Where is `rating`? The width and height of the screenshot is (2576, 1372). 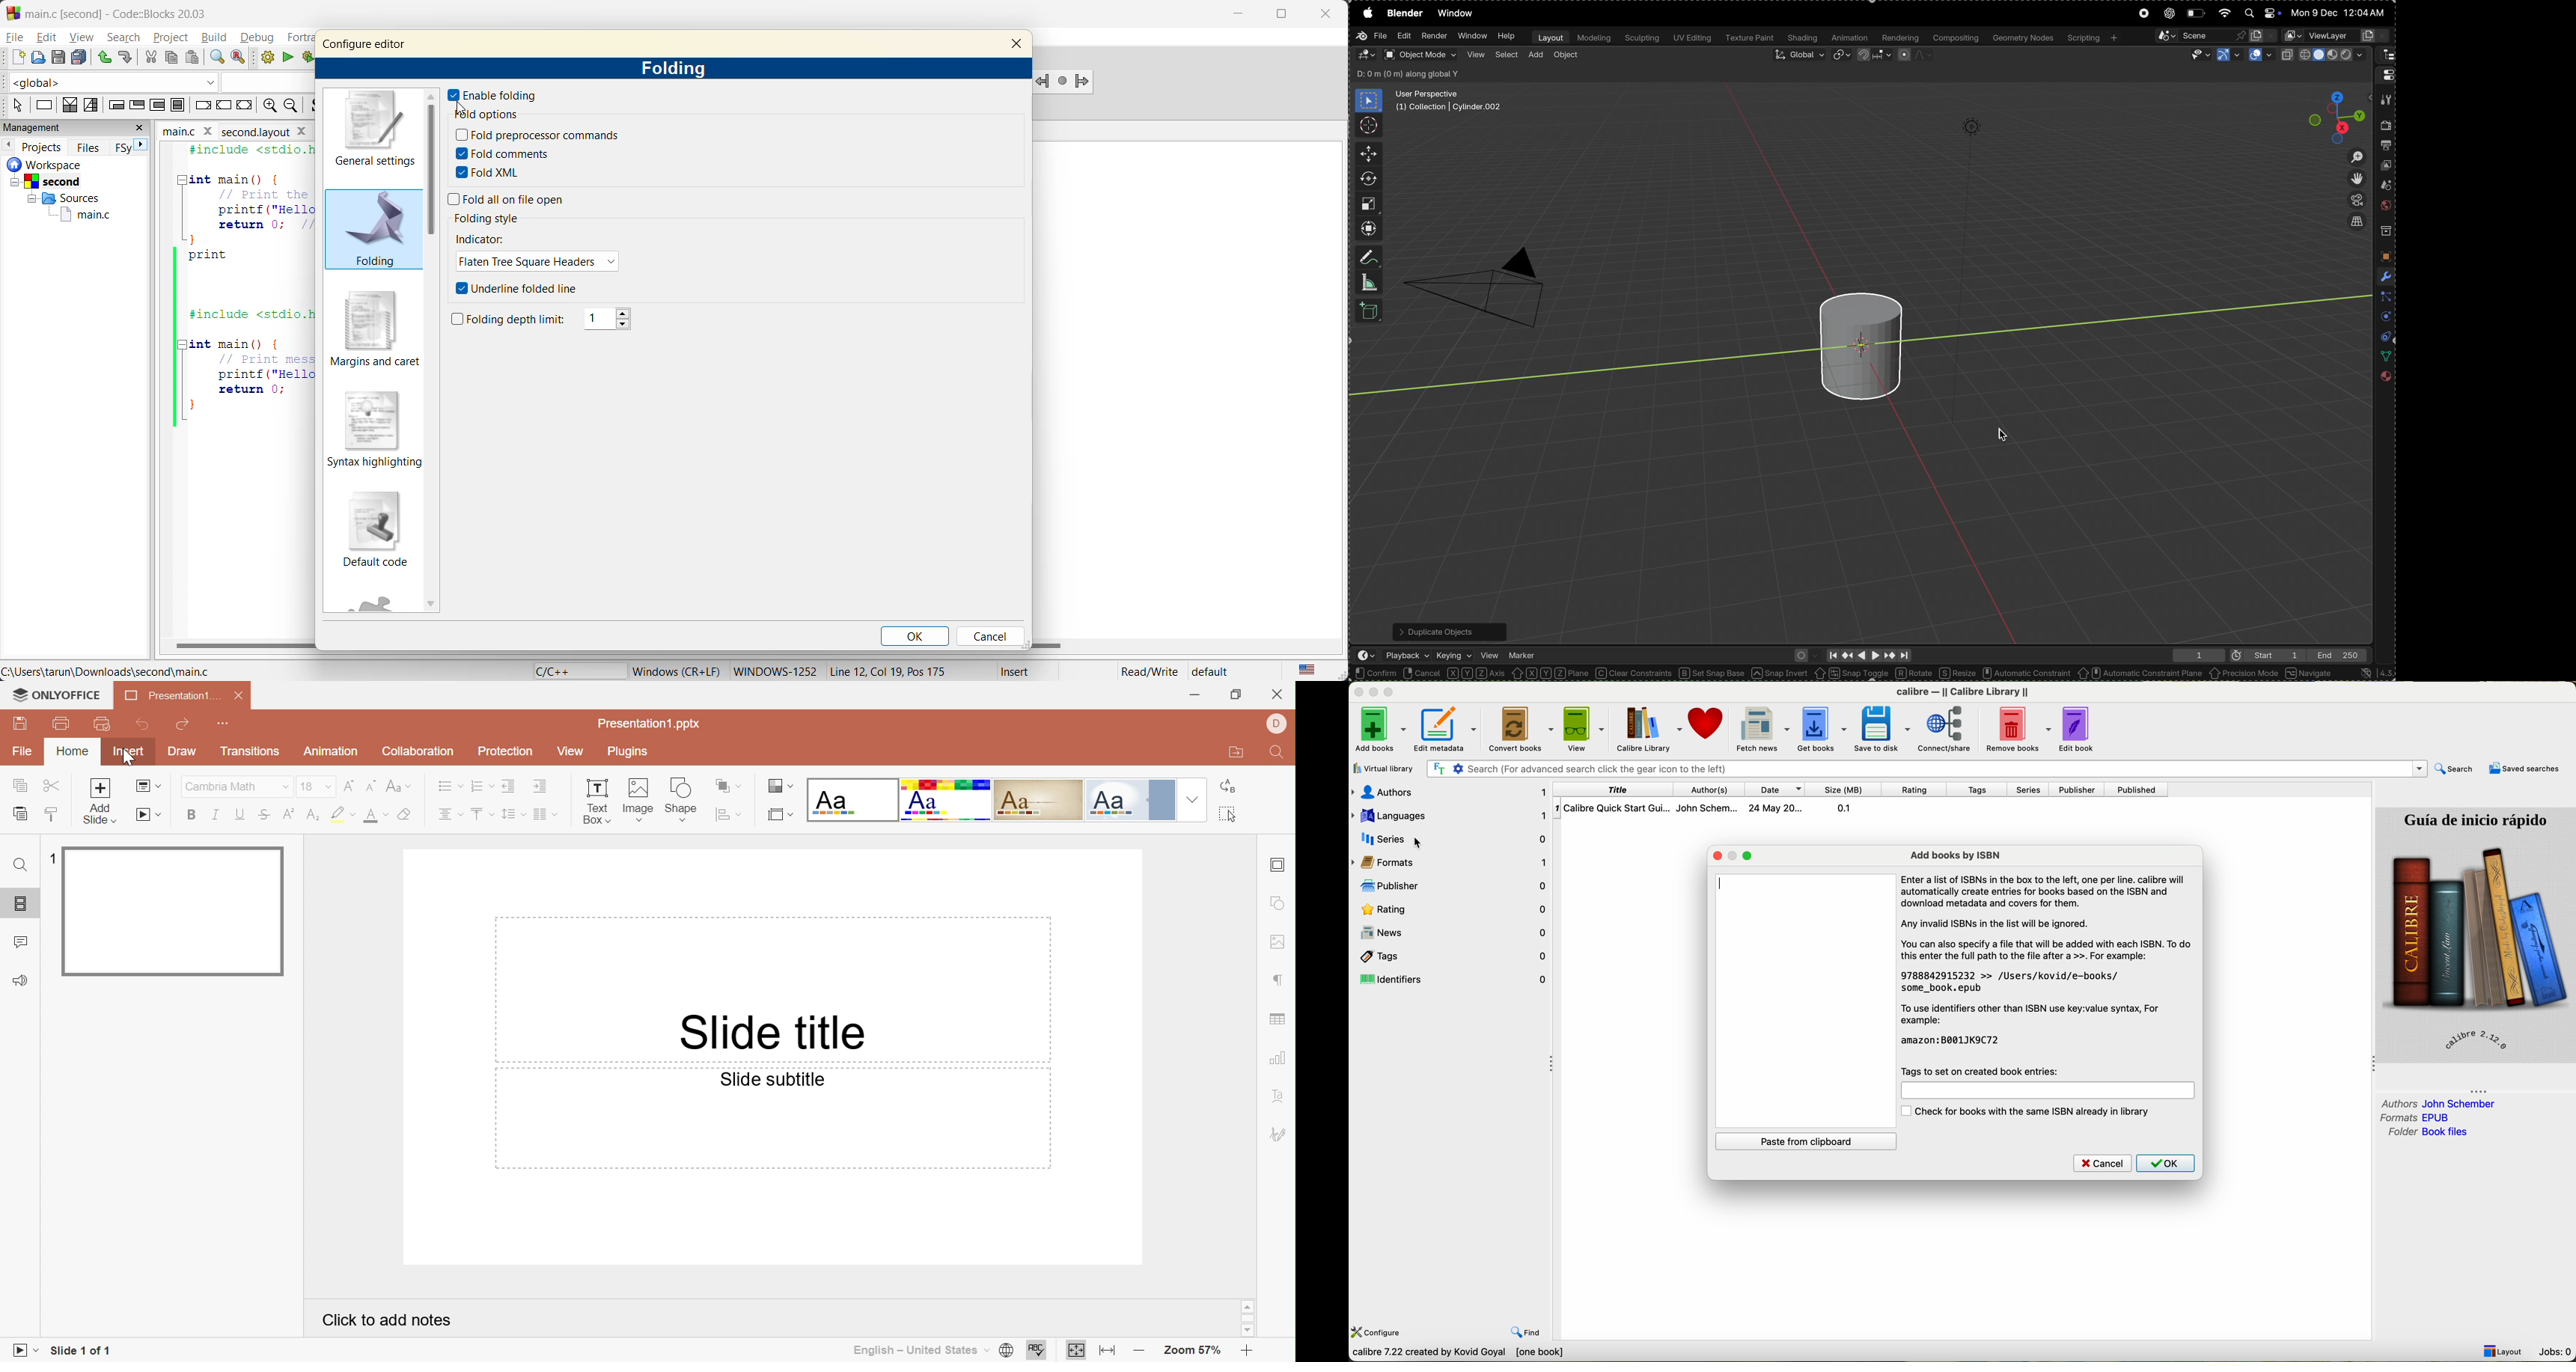 rating is located at coordinates (1915, 790).